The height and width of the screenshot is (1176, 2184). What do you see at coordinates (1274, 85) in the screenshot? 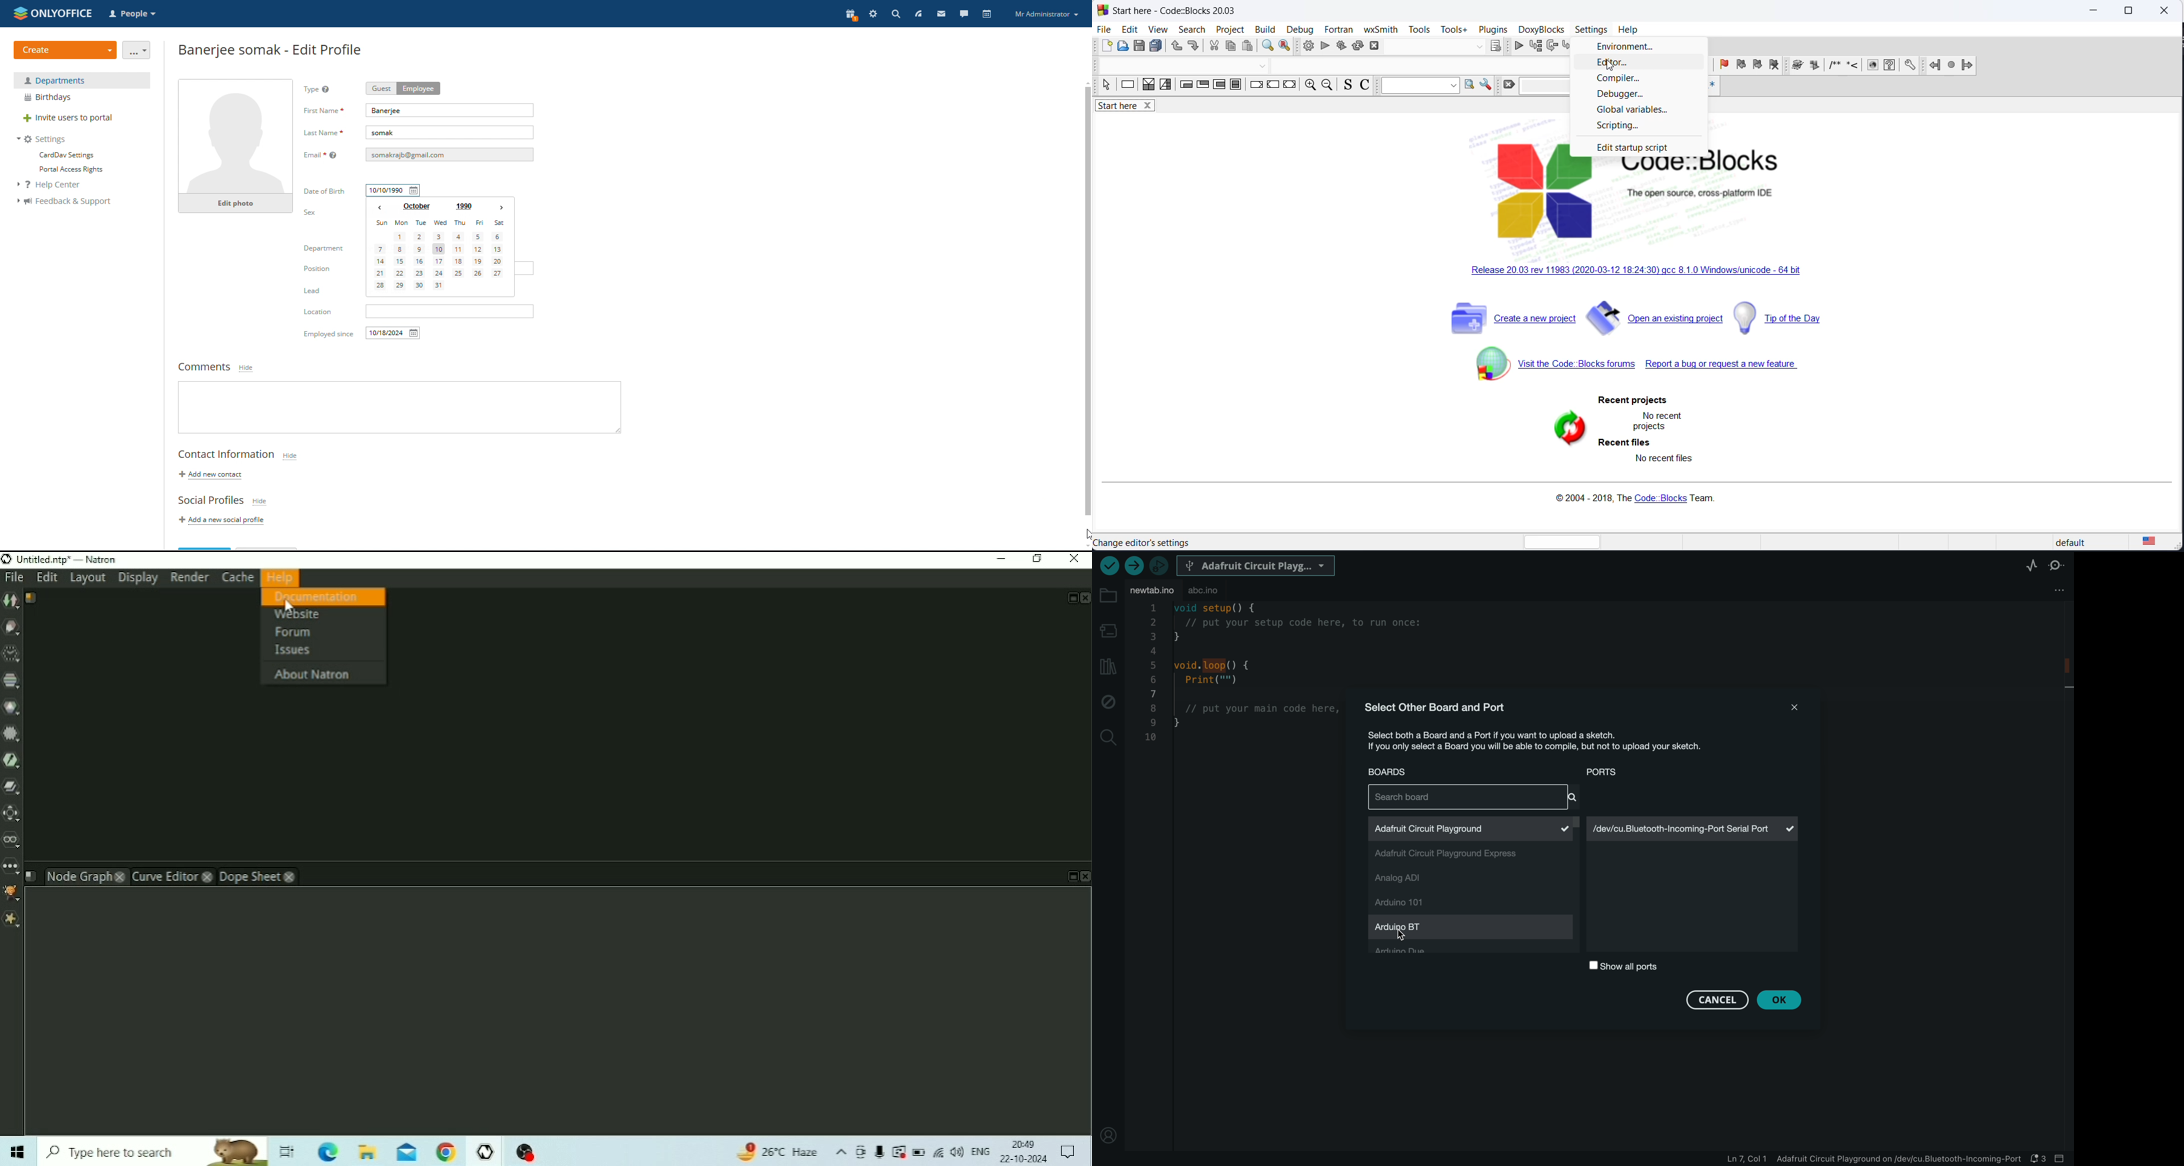
I see `continue instruction` at bounding box center [1274, 85].